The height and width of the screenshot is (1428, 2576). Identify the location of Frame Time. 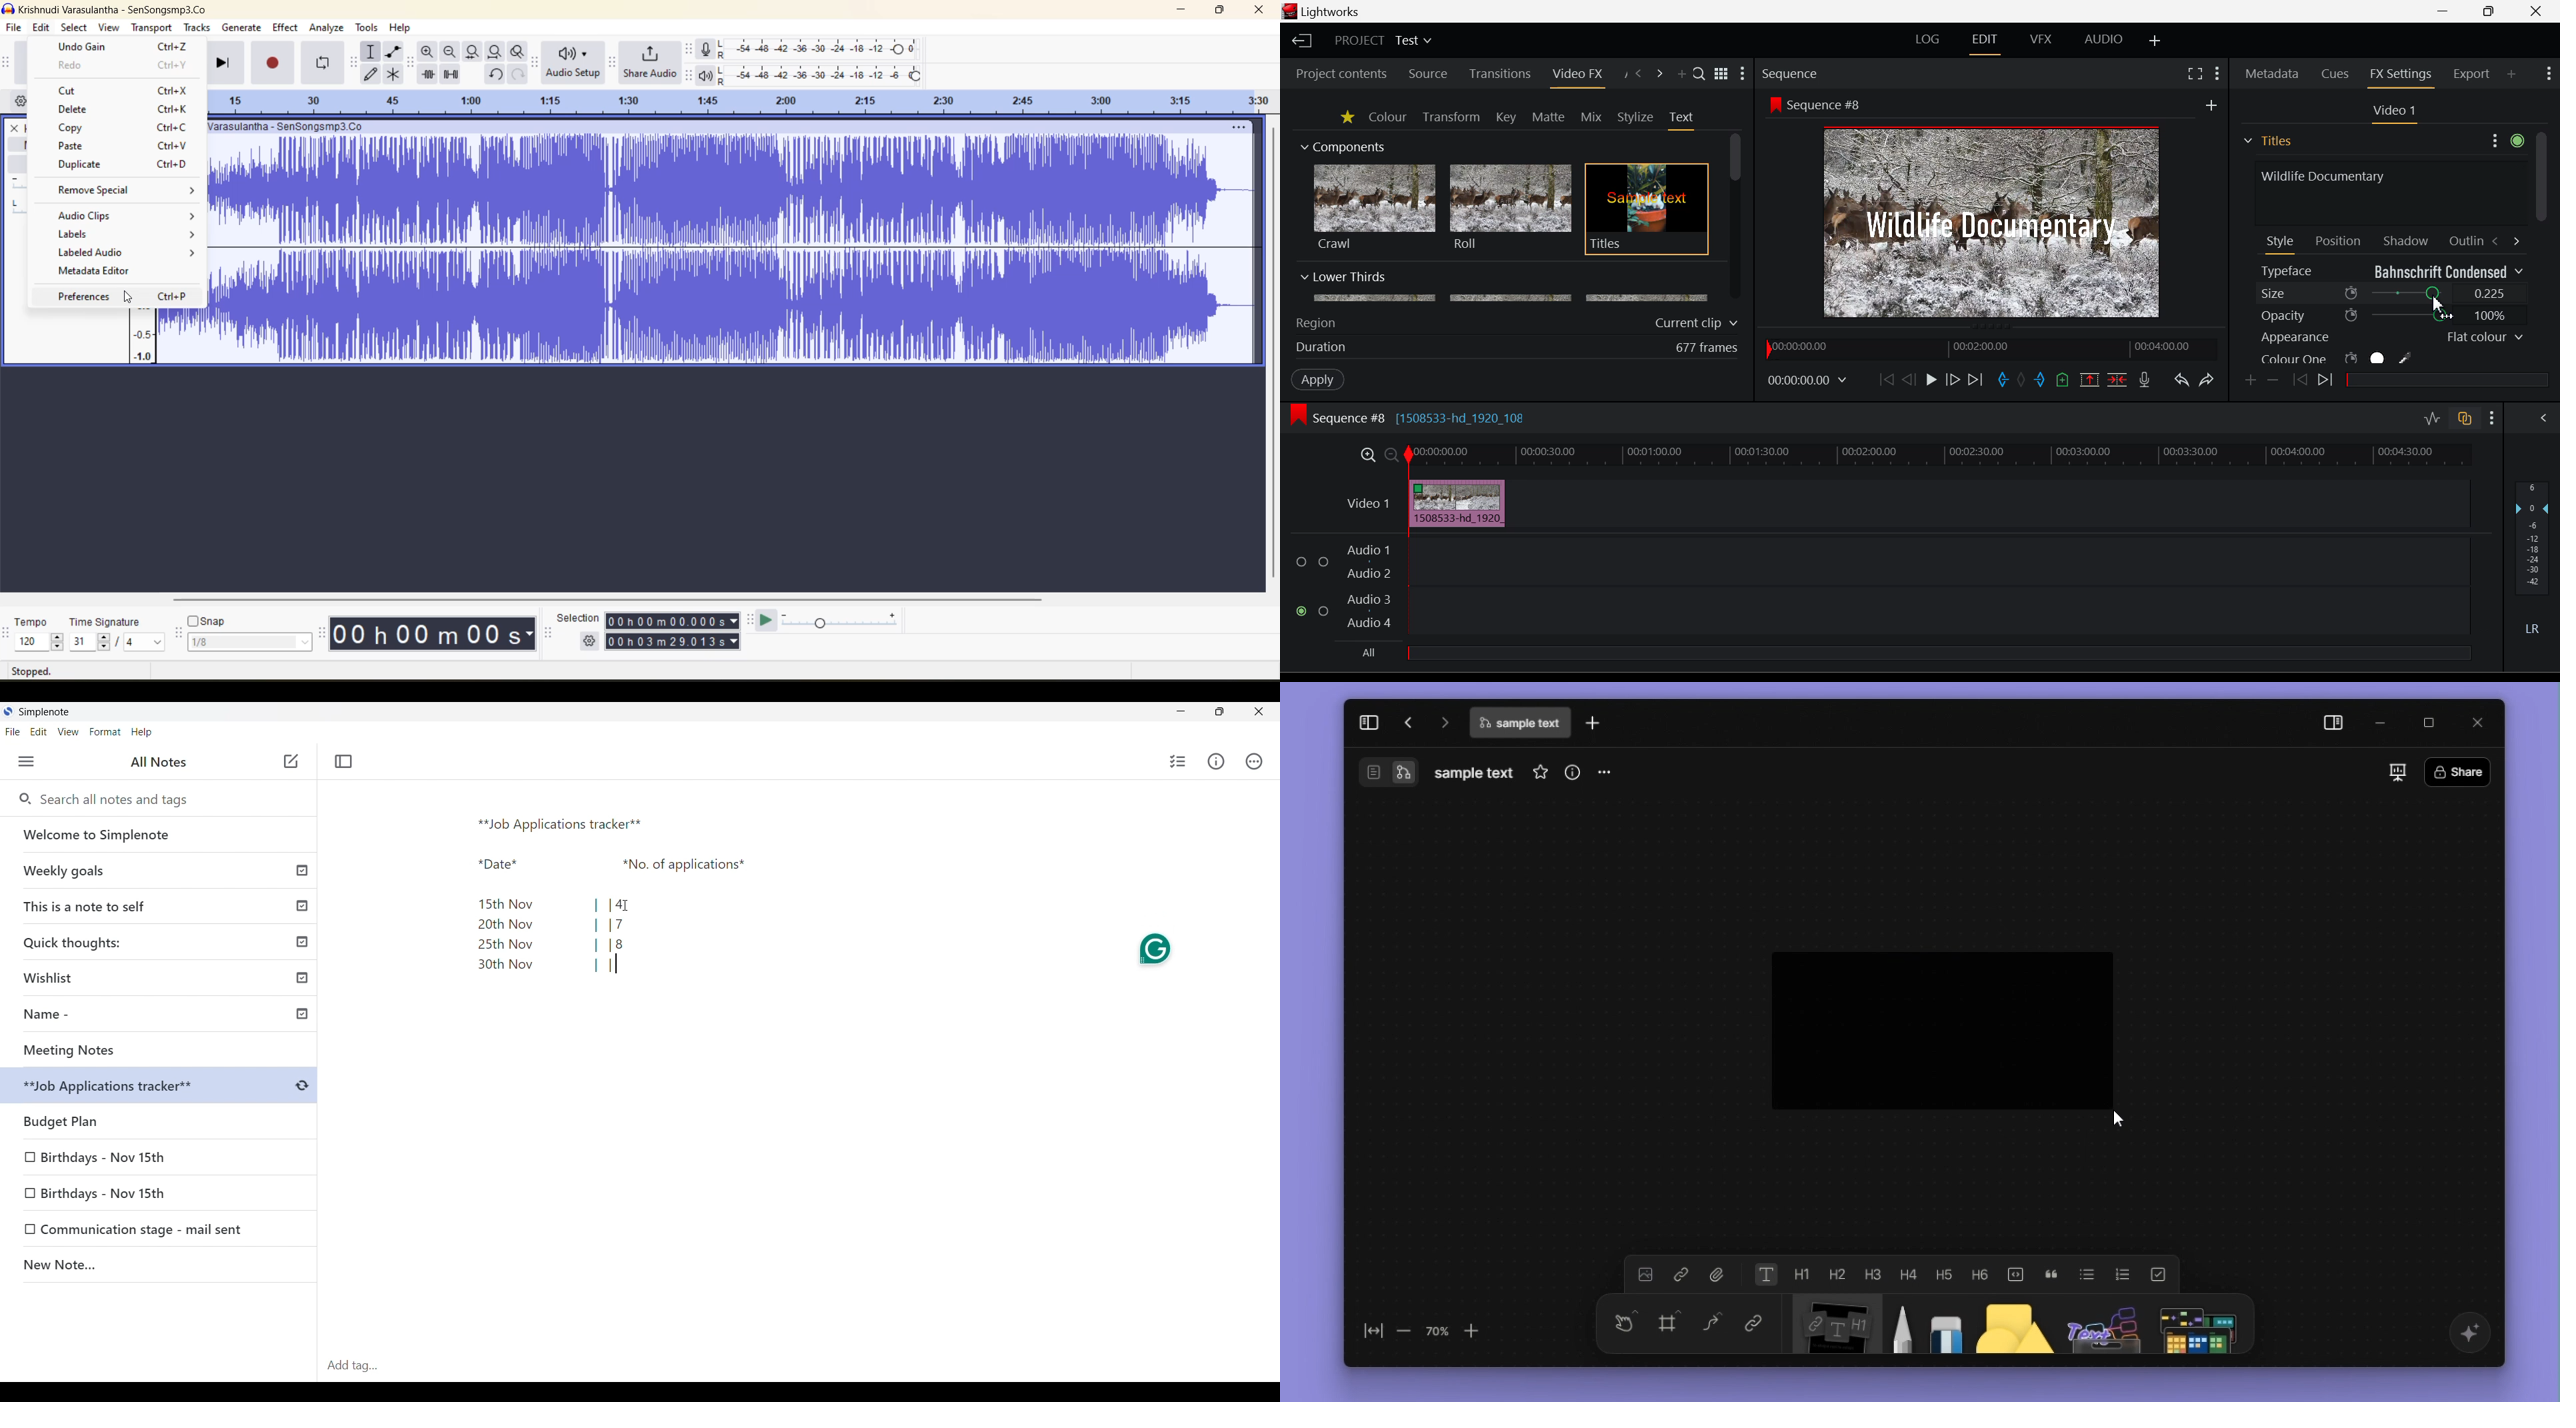
(1808, 382).